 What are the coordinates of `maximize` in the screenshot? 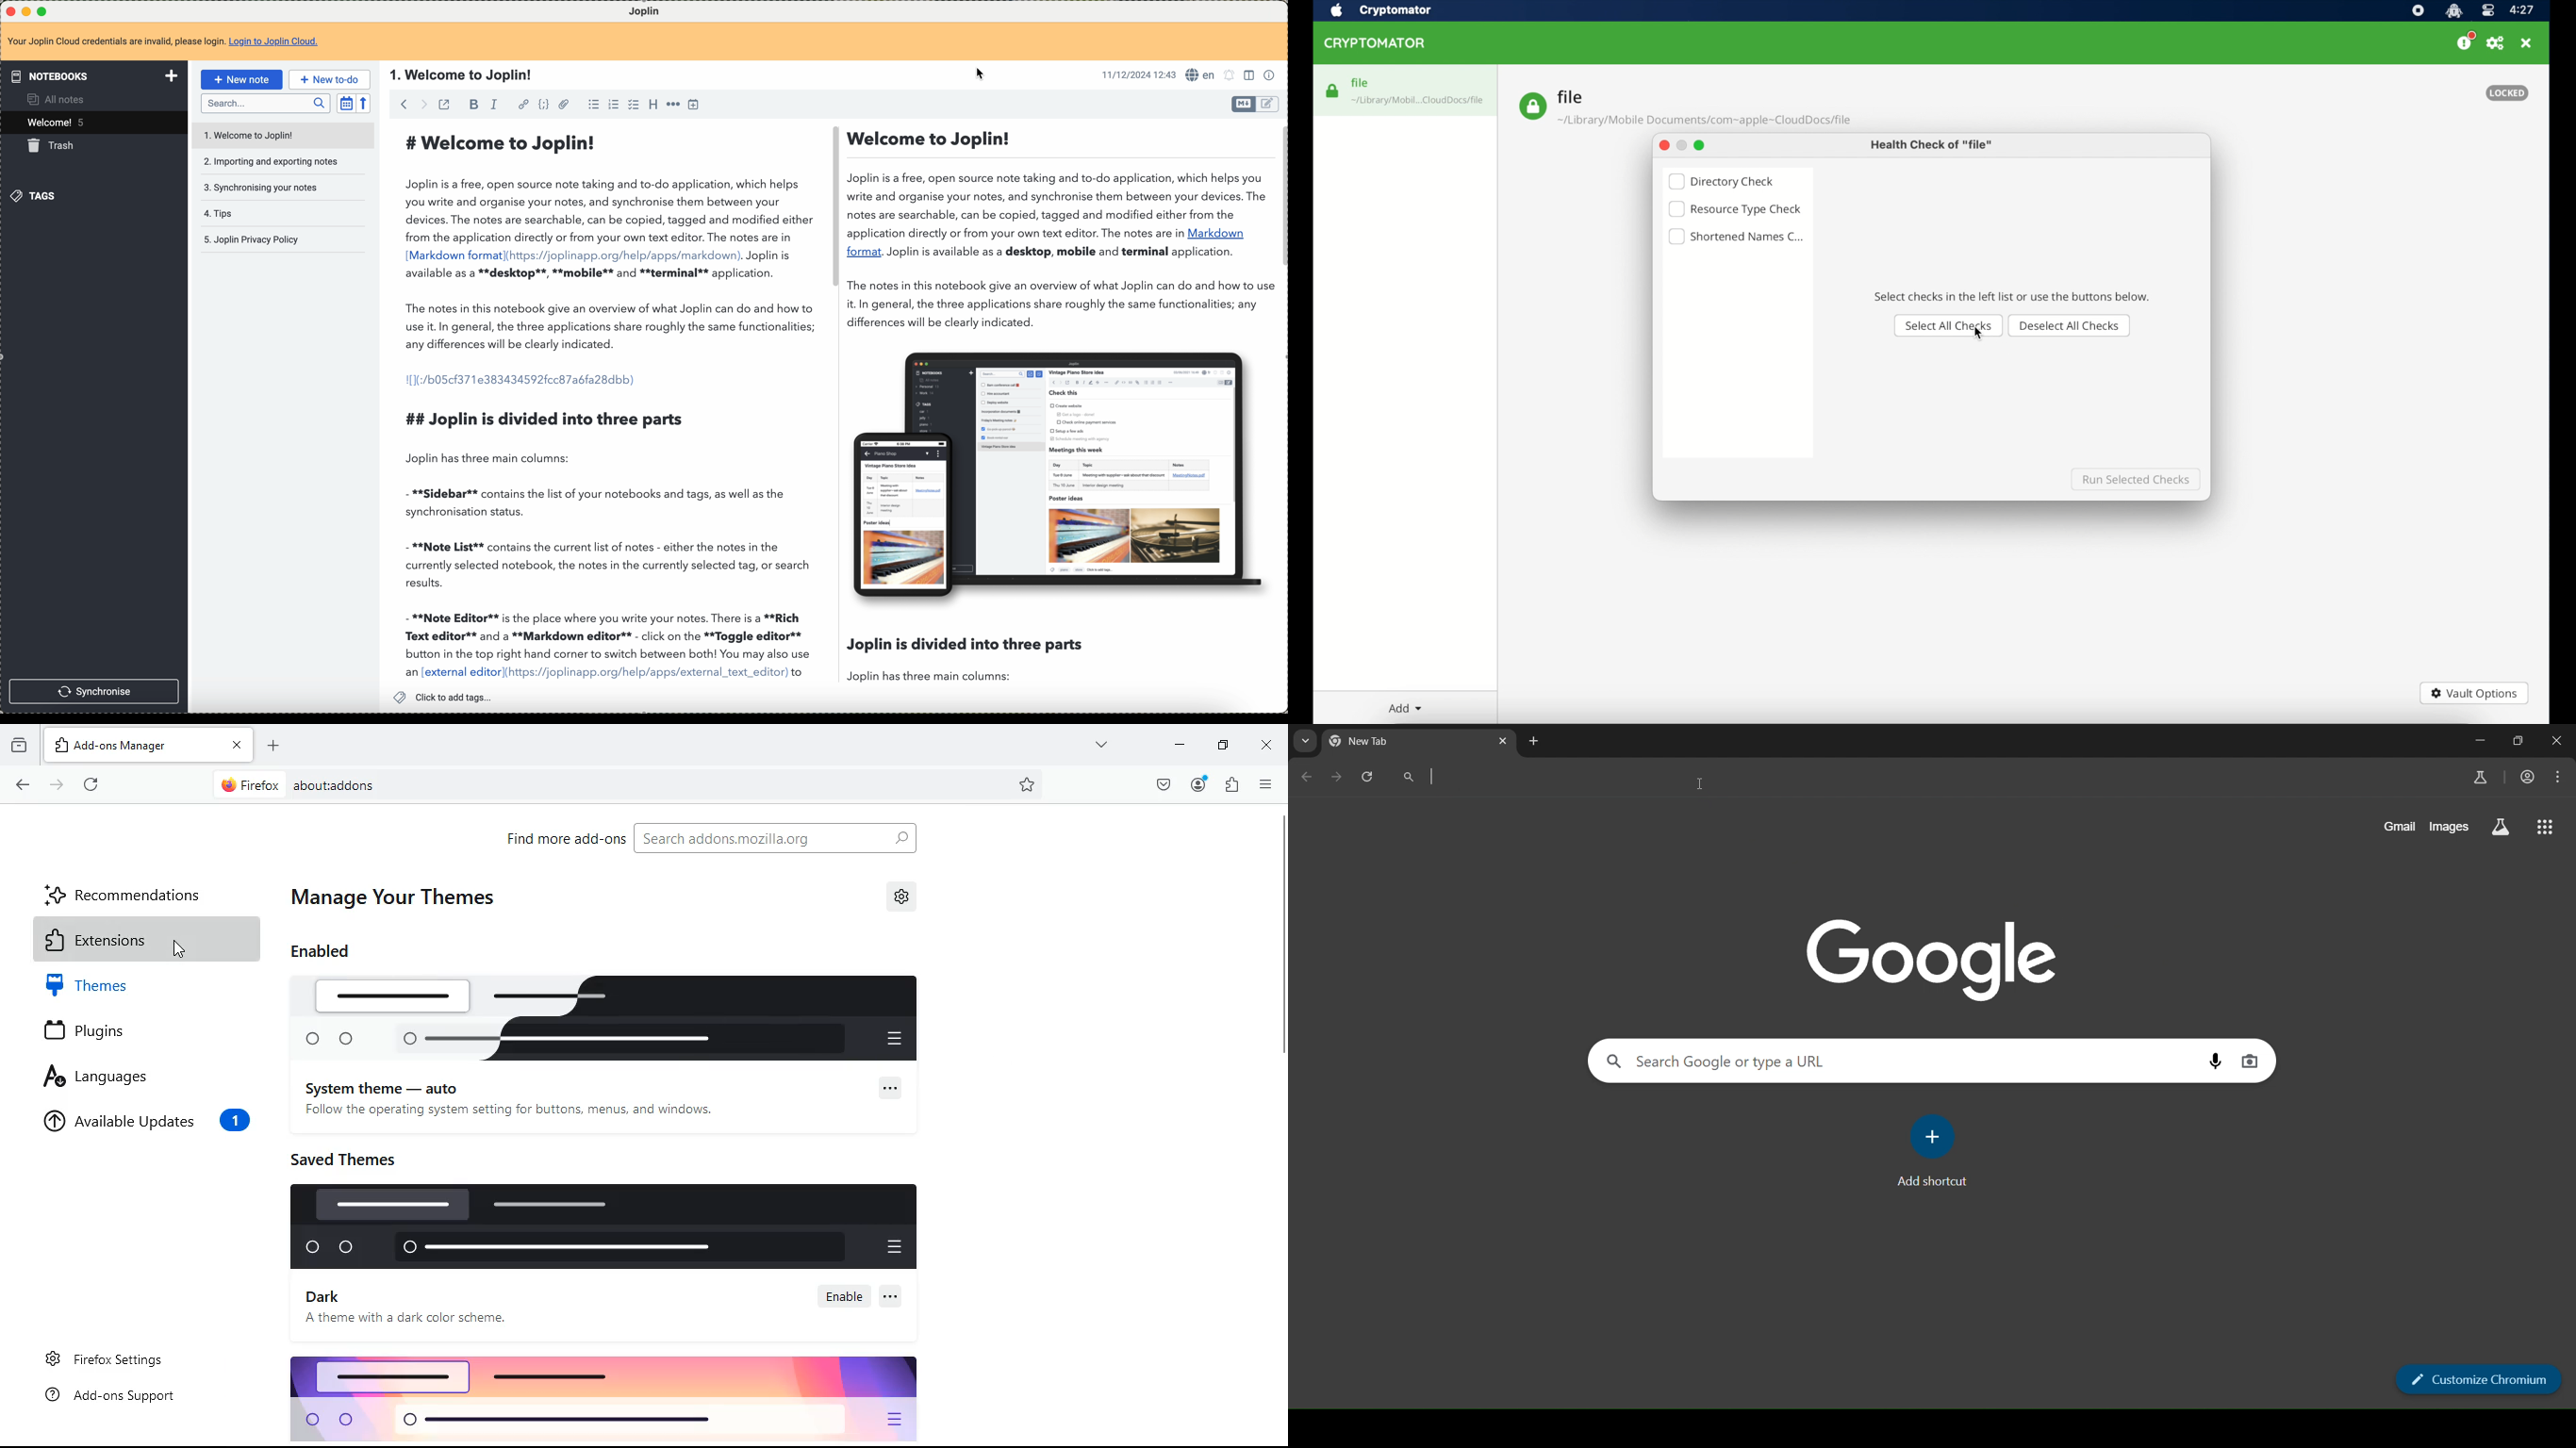 It's located at (1221, 745).